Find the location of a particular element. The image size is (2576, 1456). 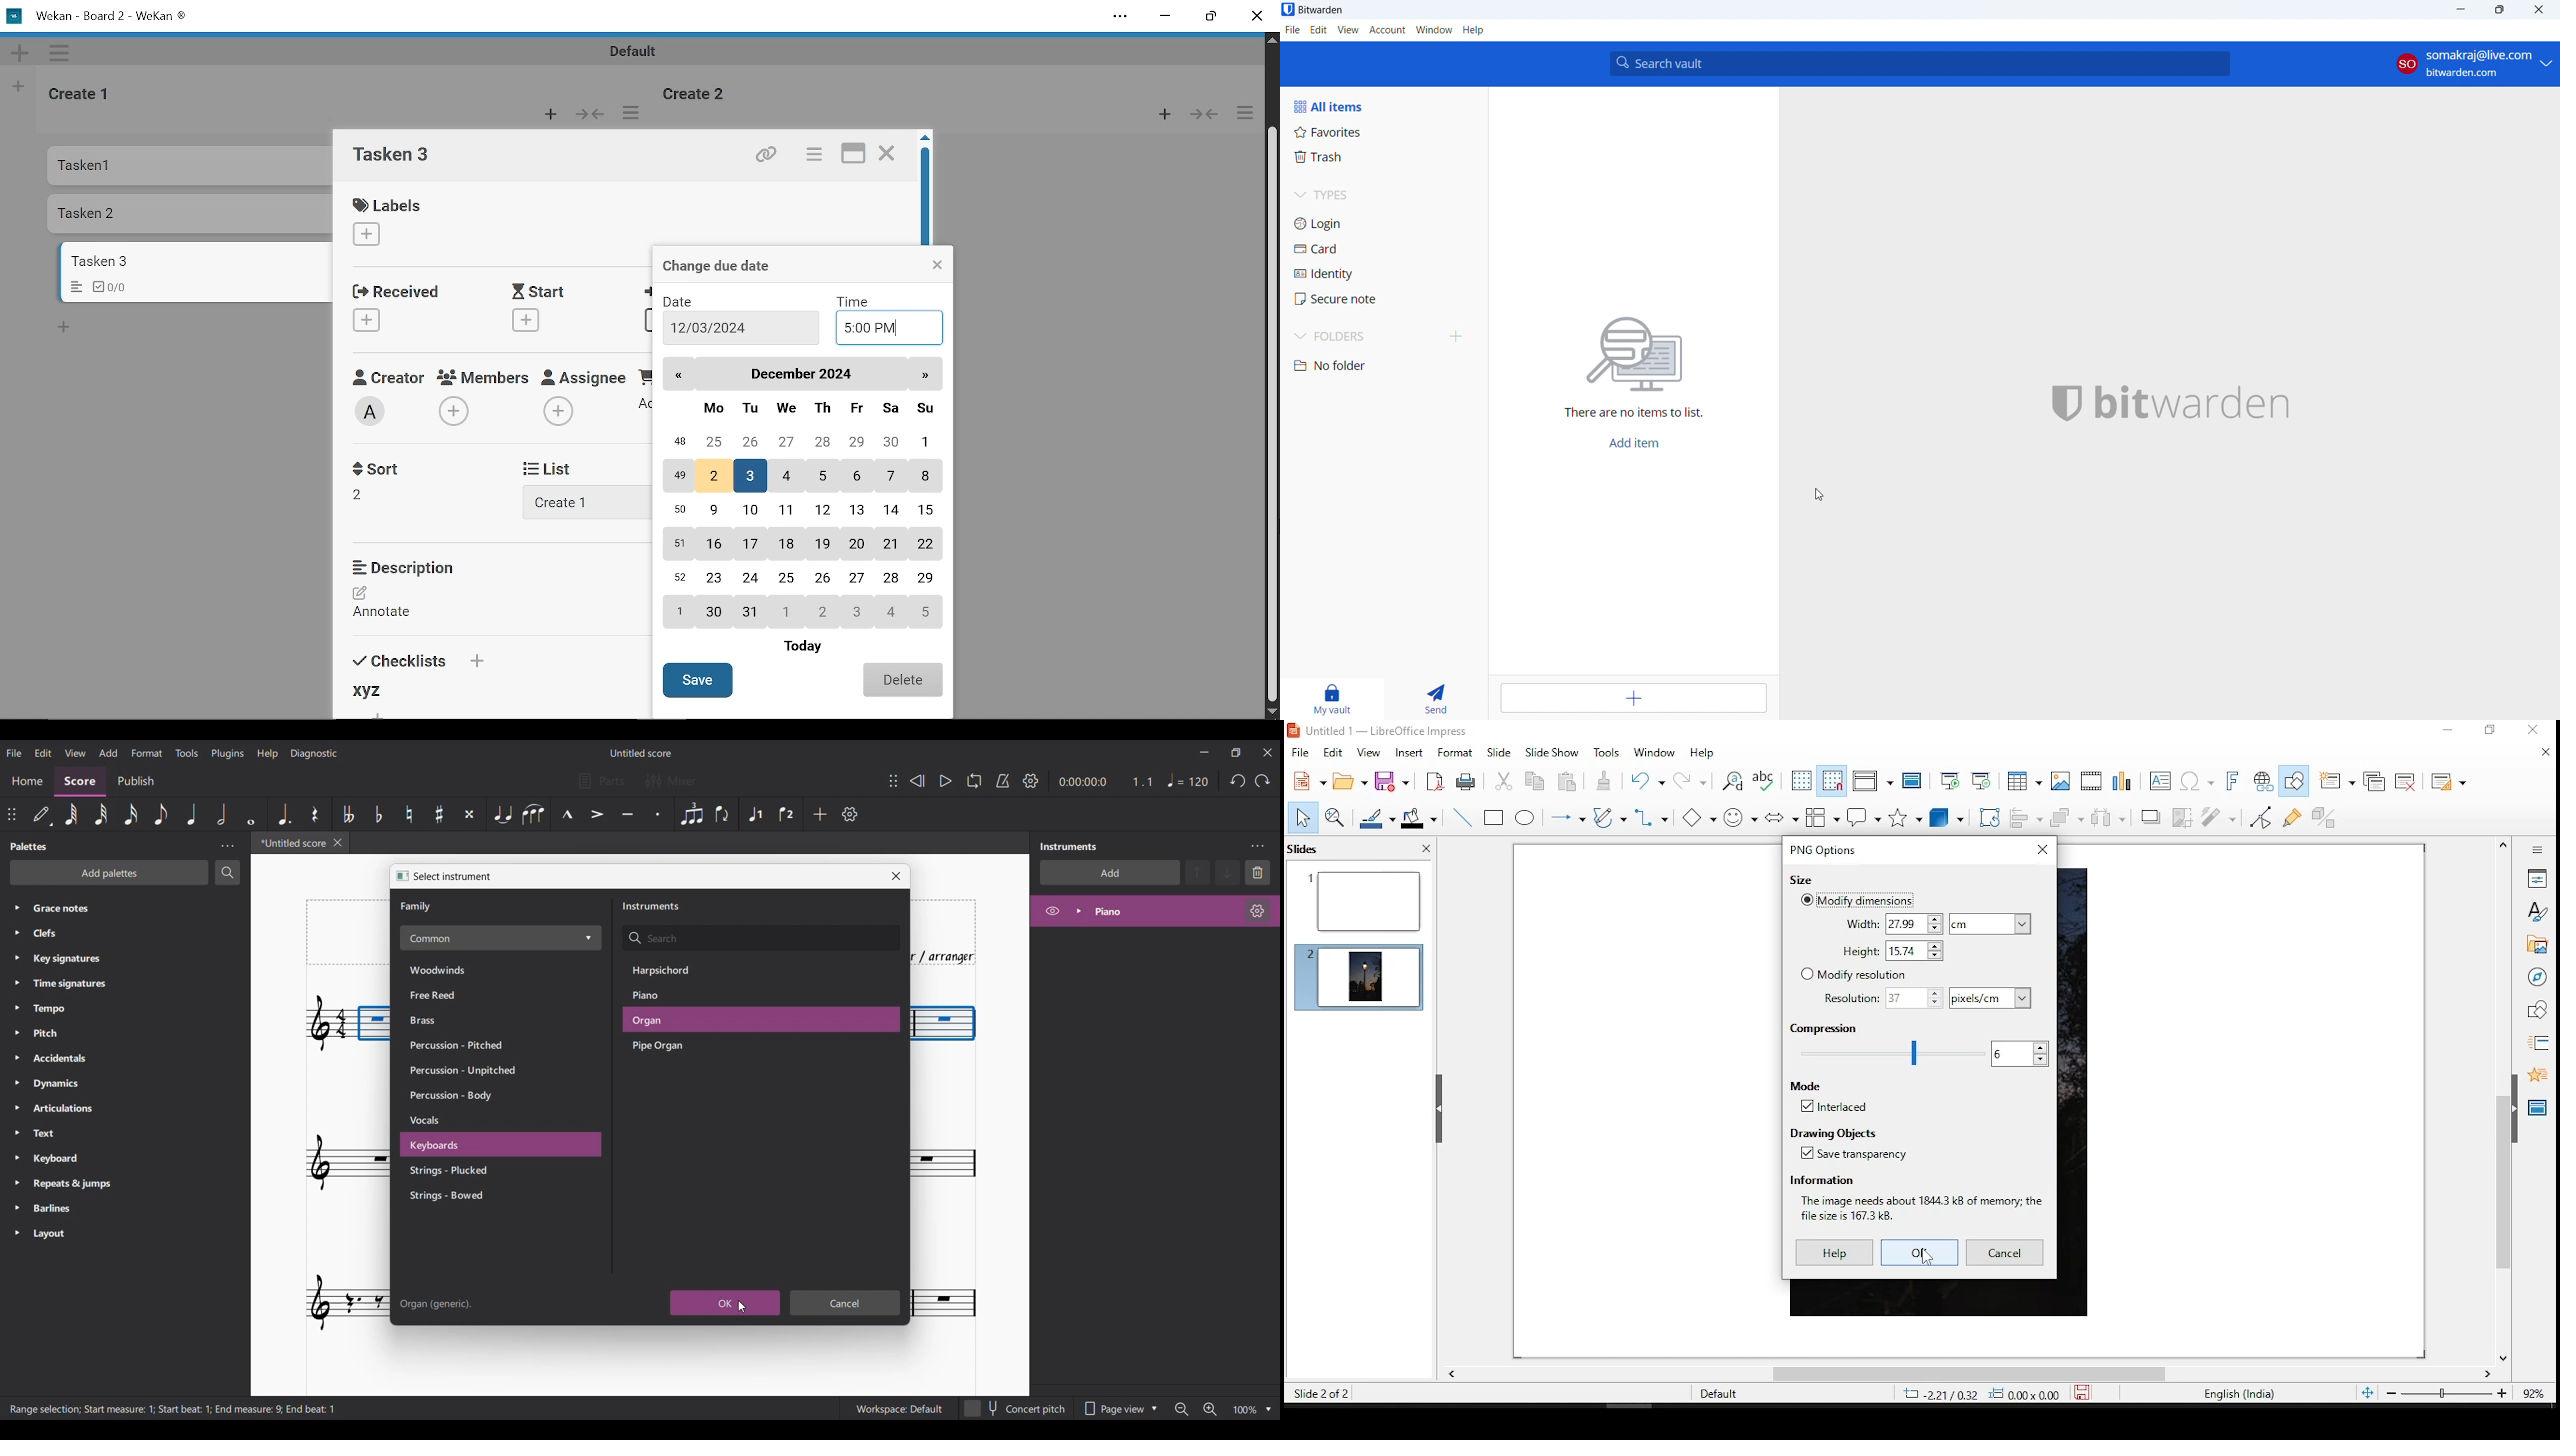

spell check is located at coordinates (1766, 780).